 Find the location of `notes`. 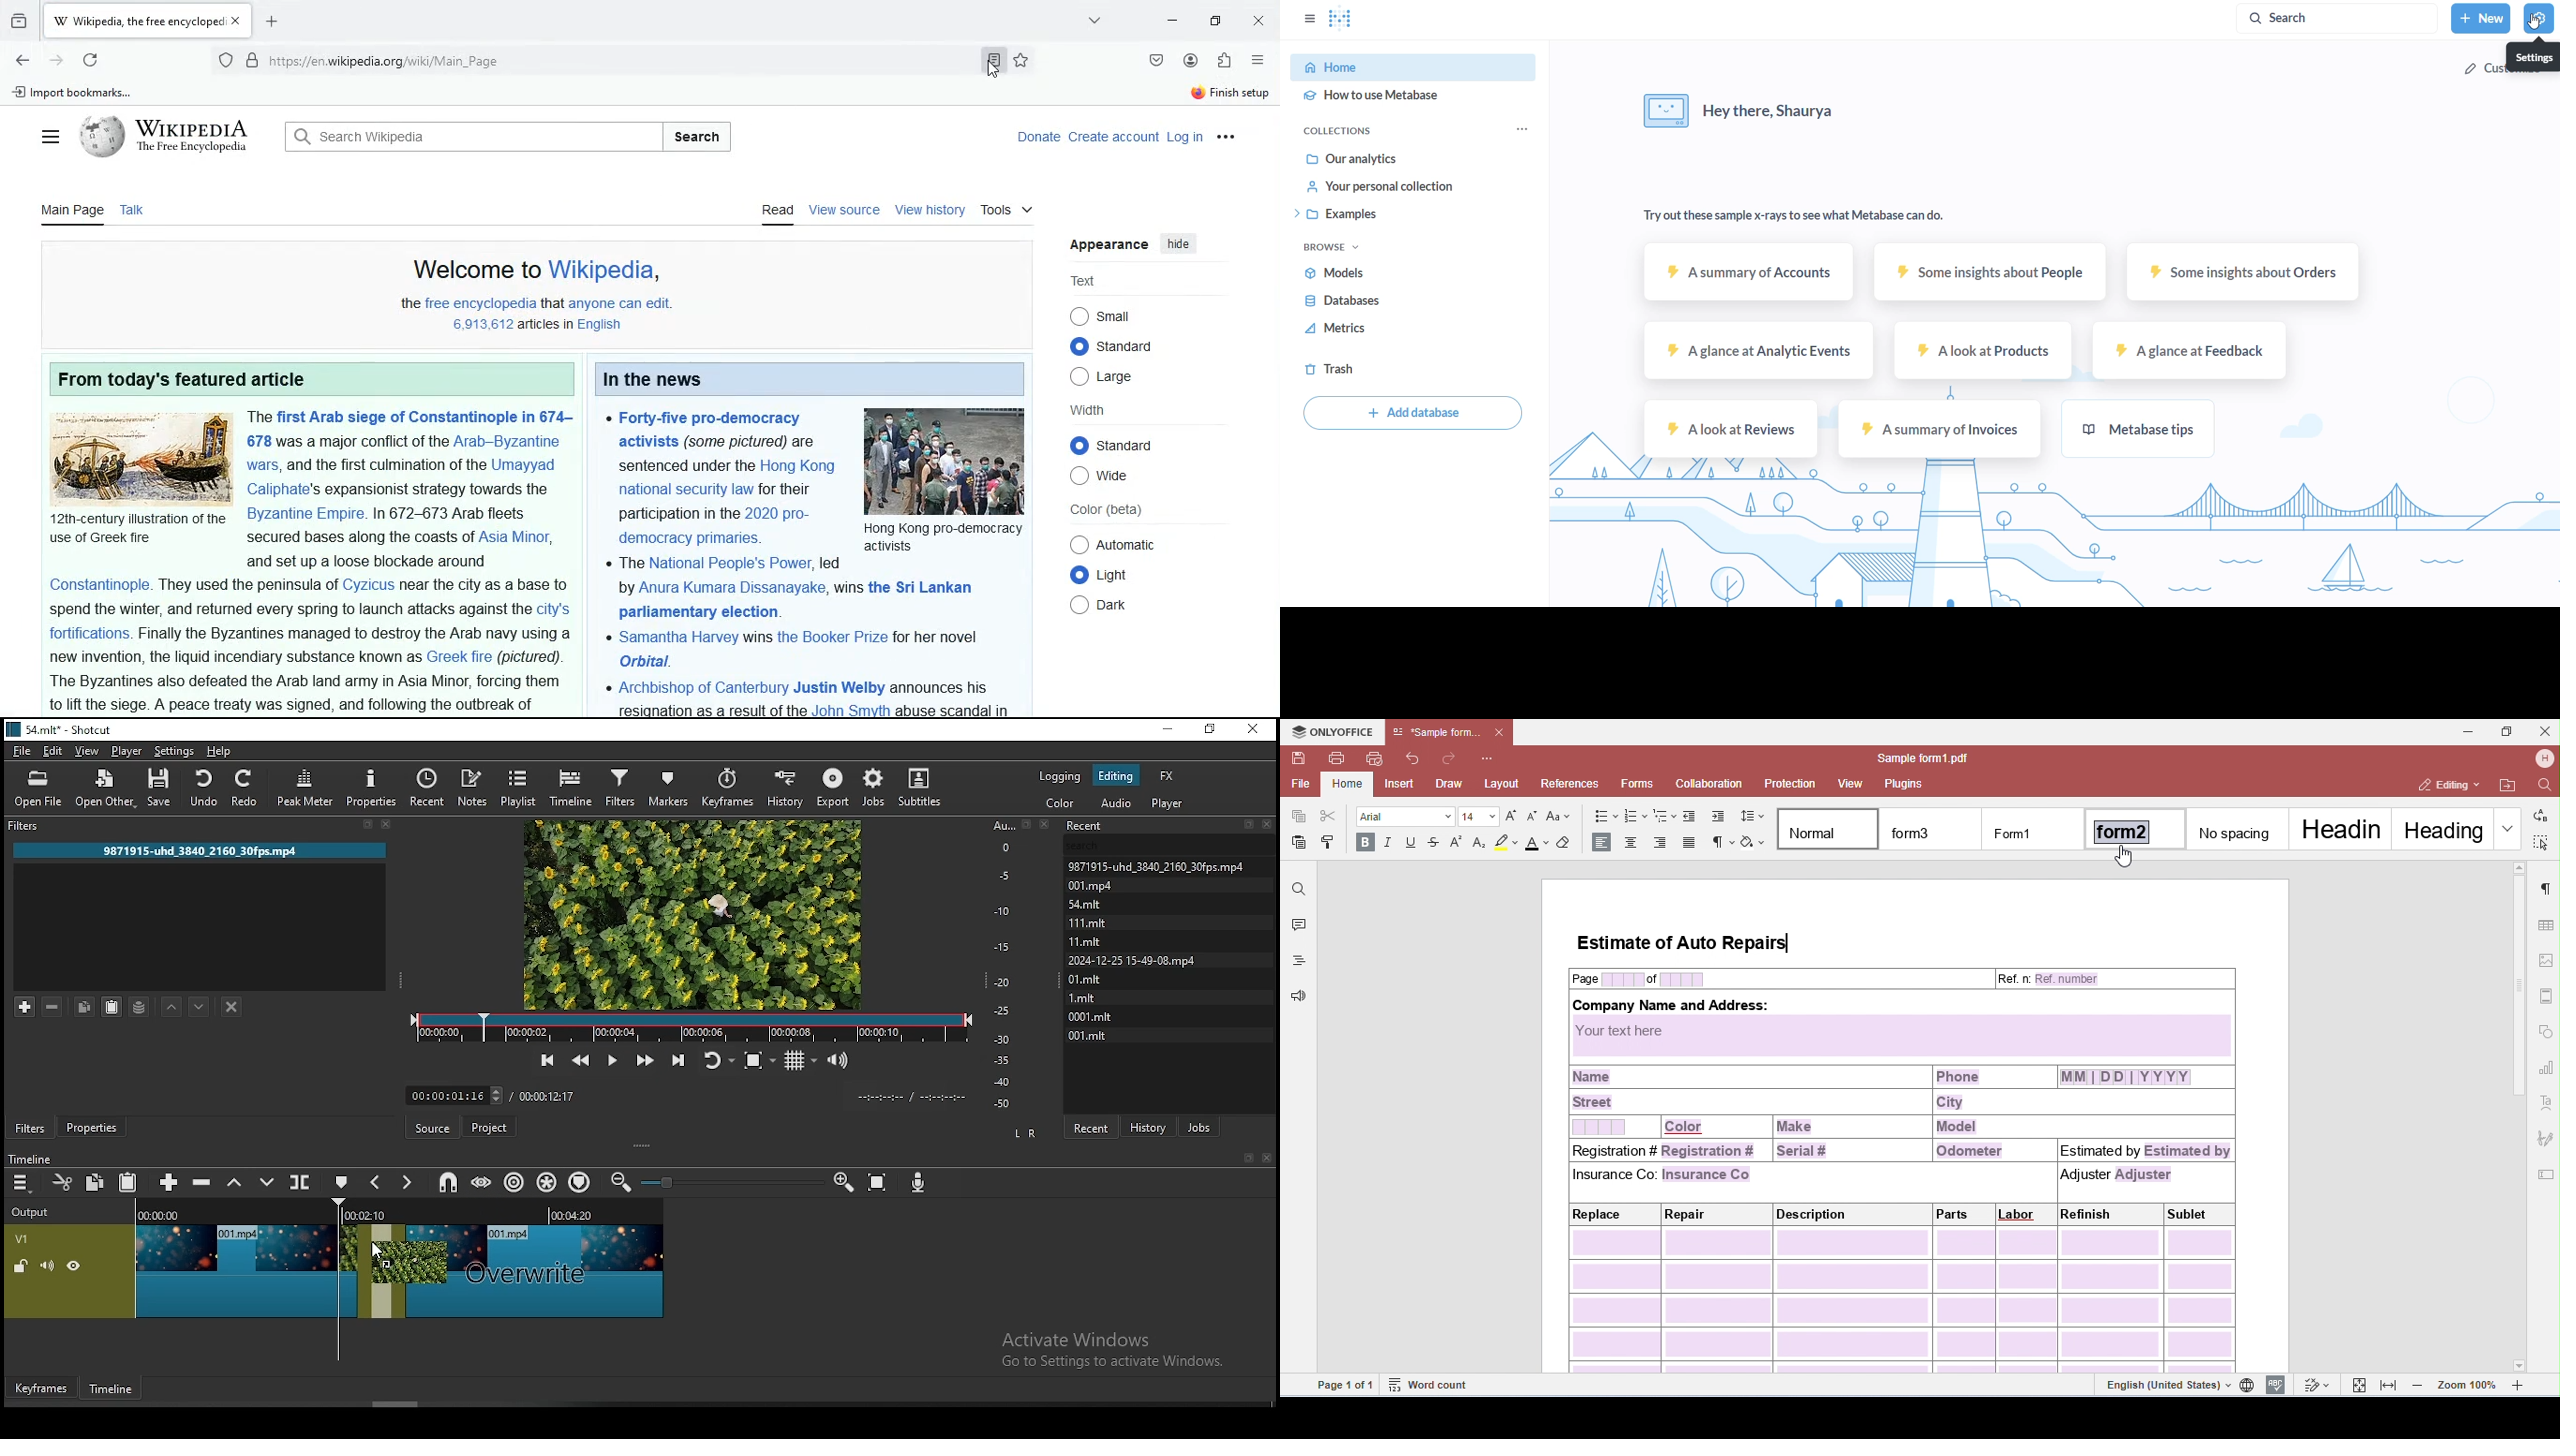

notes is located at coordinates (471, 787).